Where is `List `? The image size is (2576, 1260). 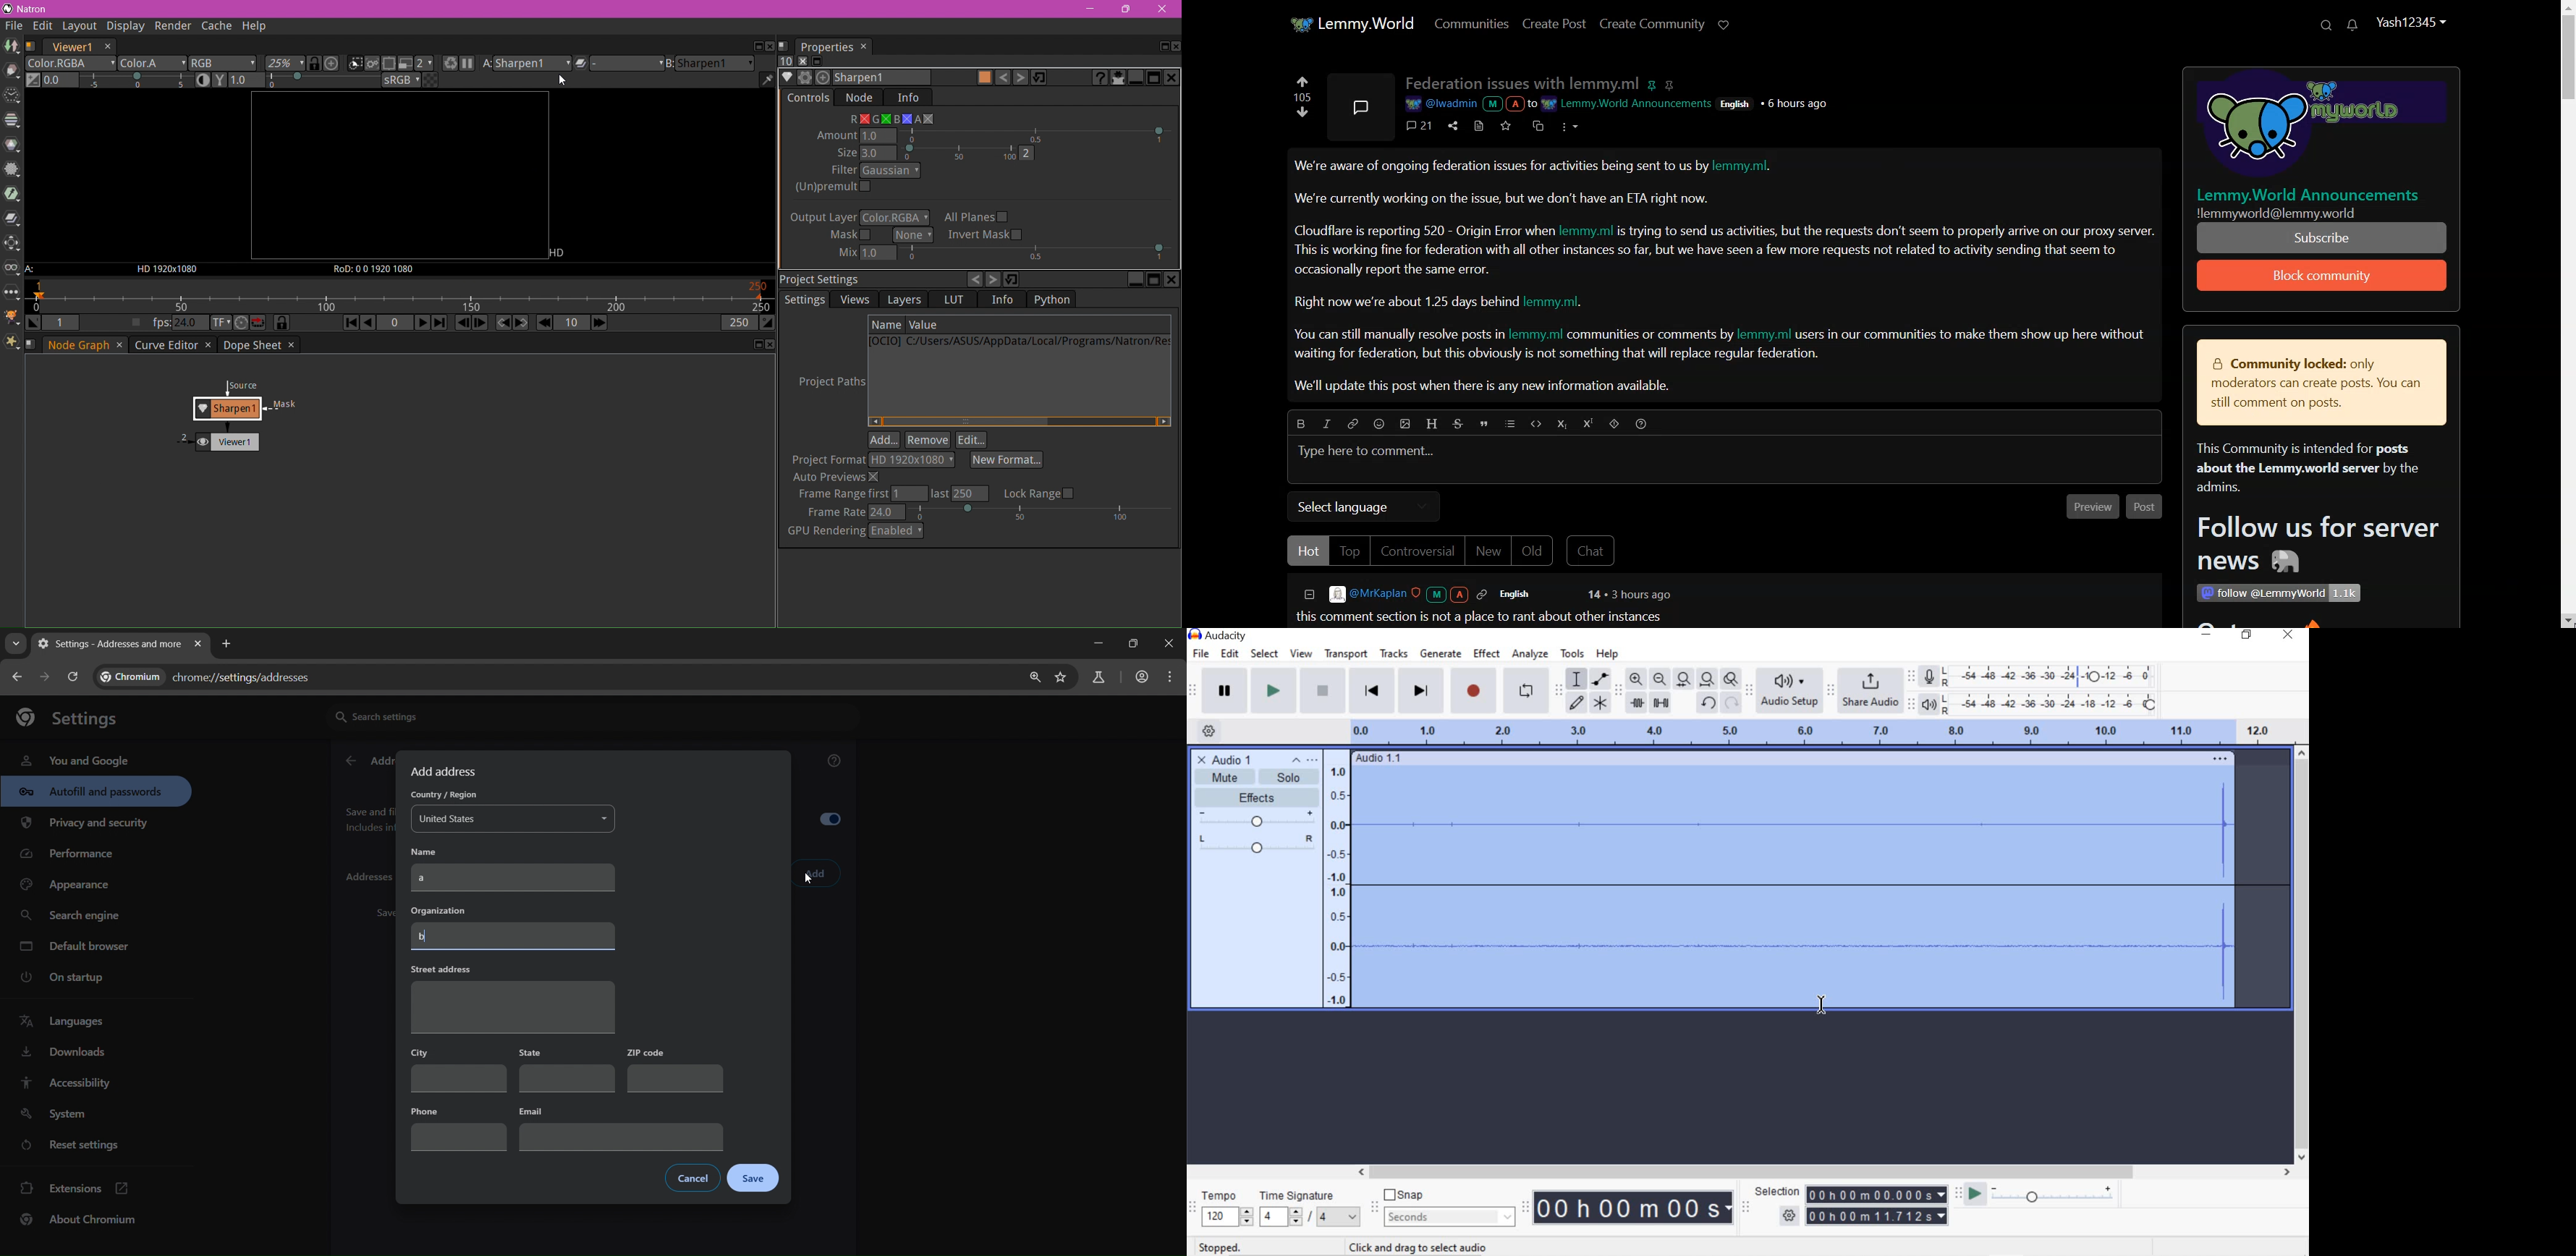 List  is located at coordinates (1511, 423).